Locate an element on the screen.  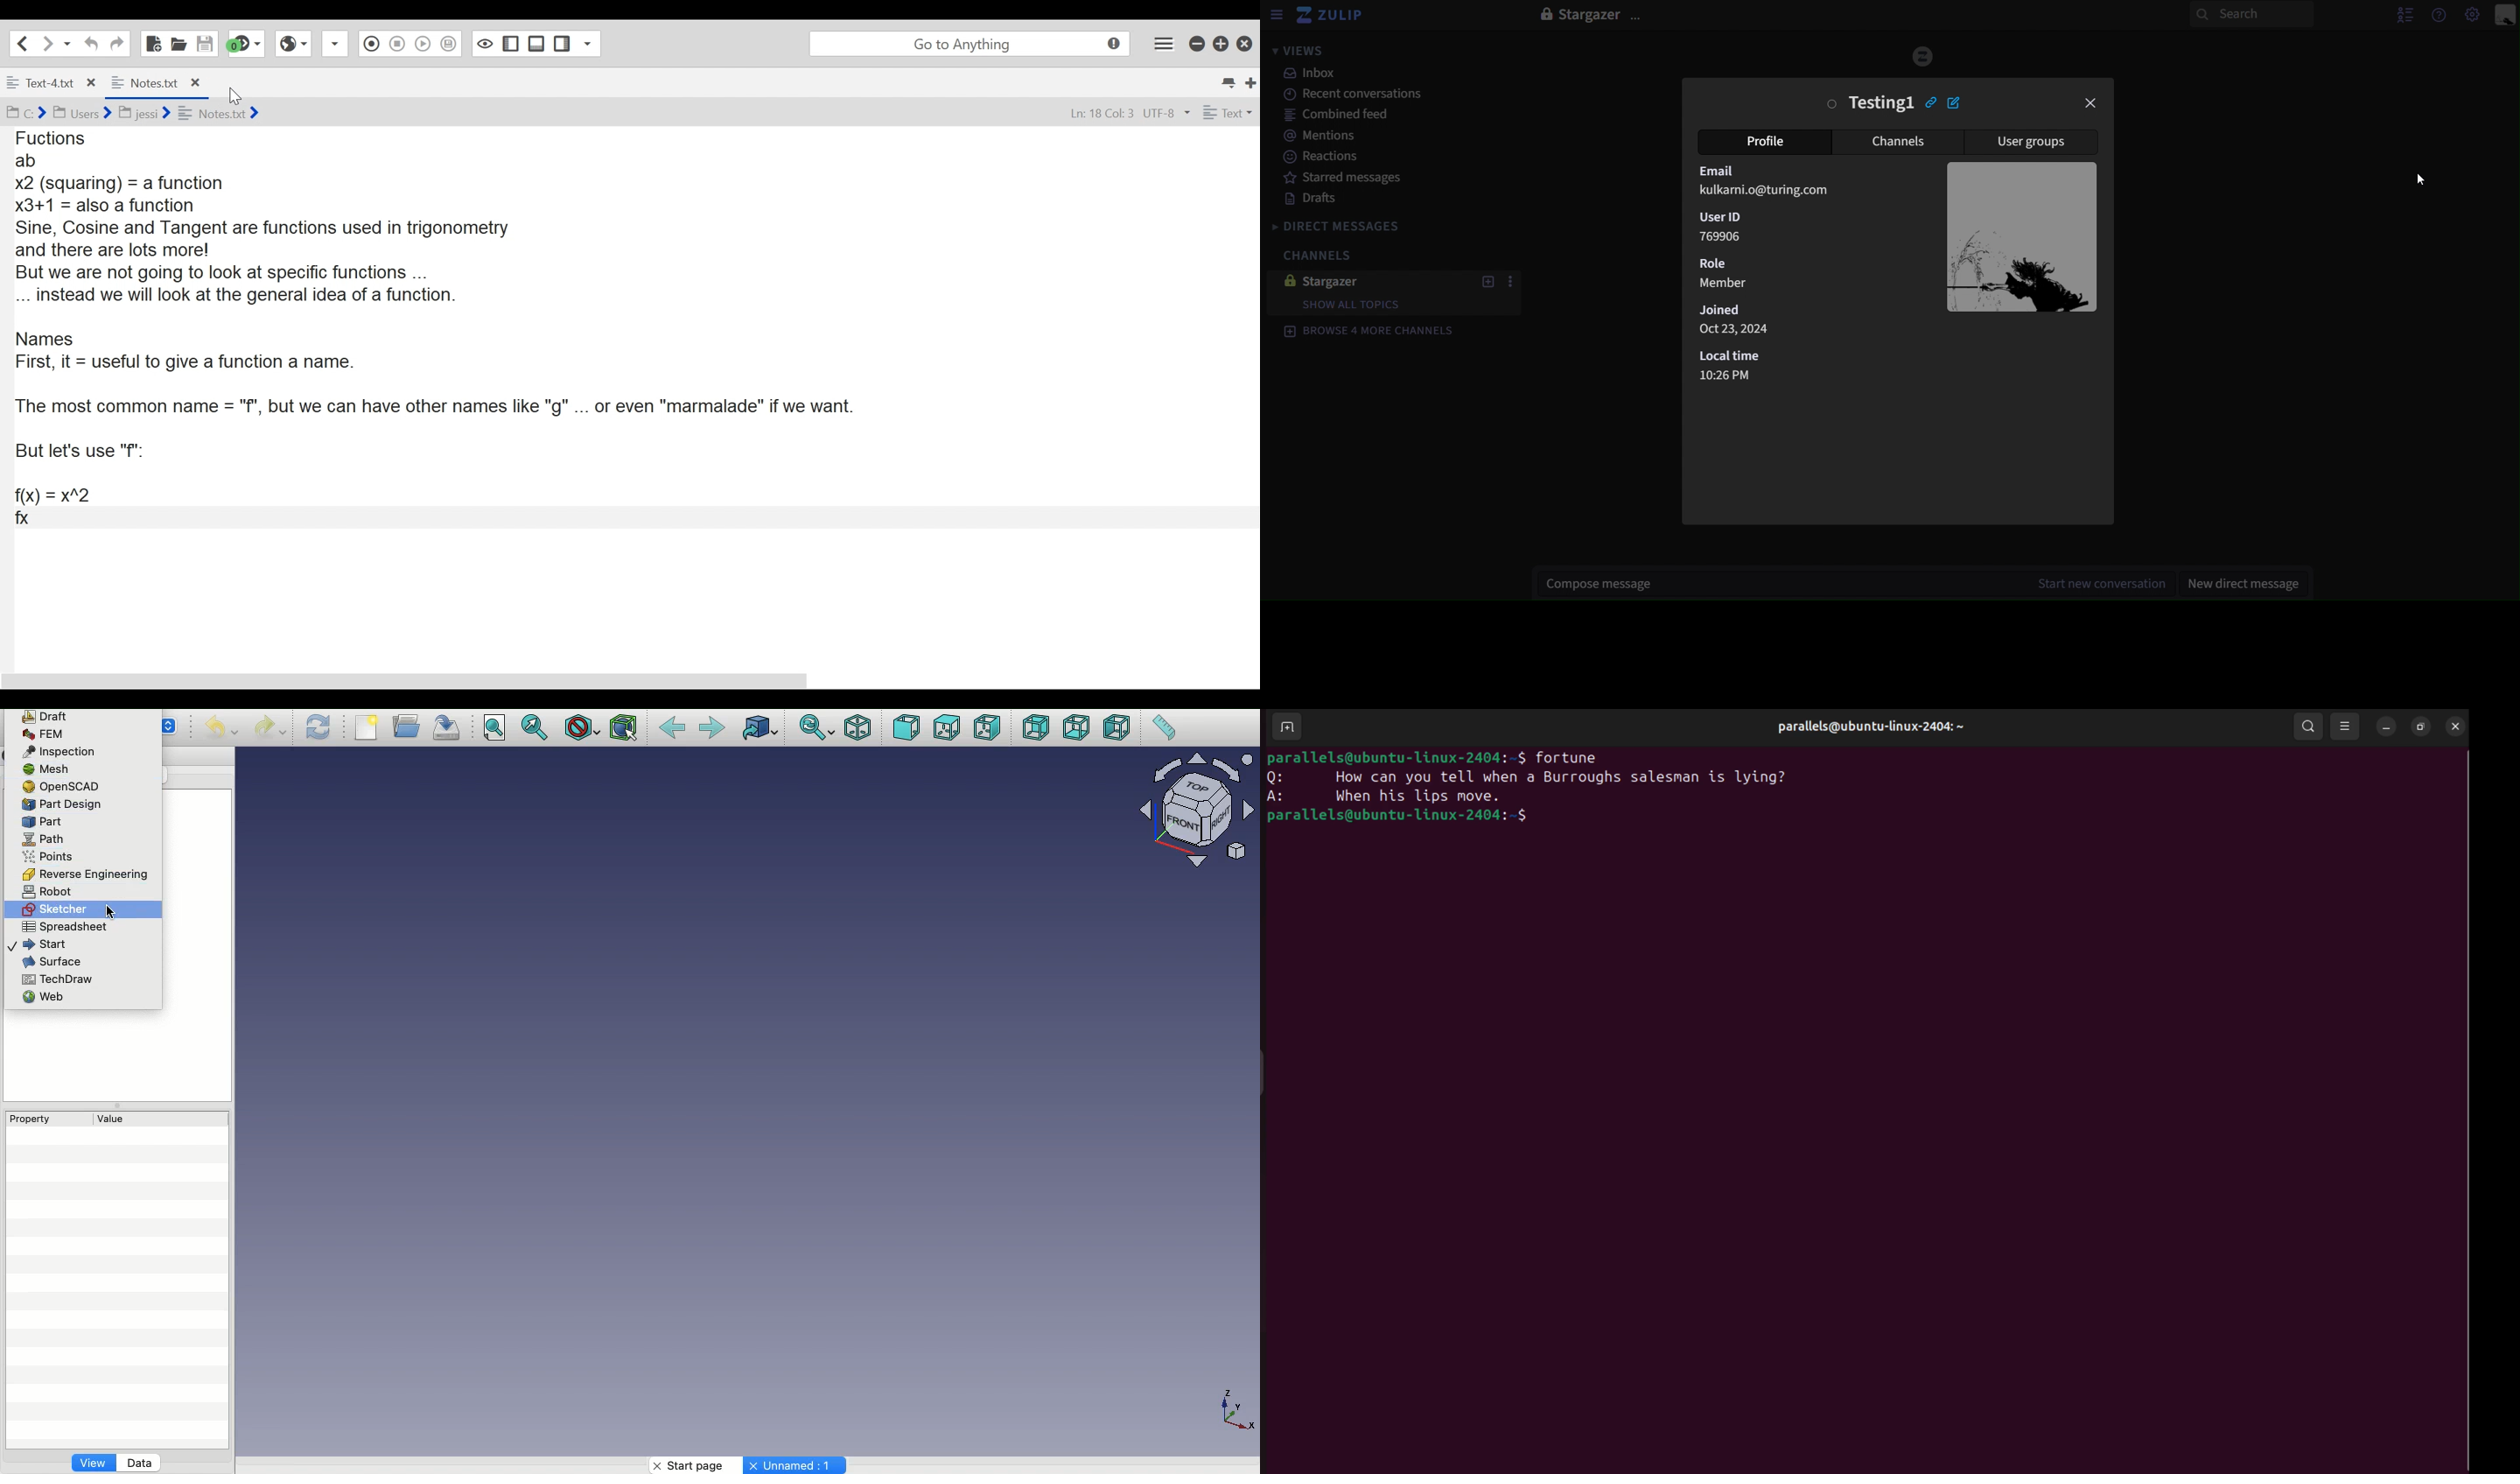
Navigator is located at coordinates (1200, 811).